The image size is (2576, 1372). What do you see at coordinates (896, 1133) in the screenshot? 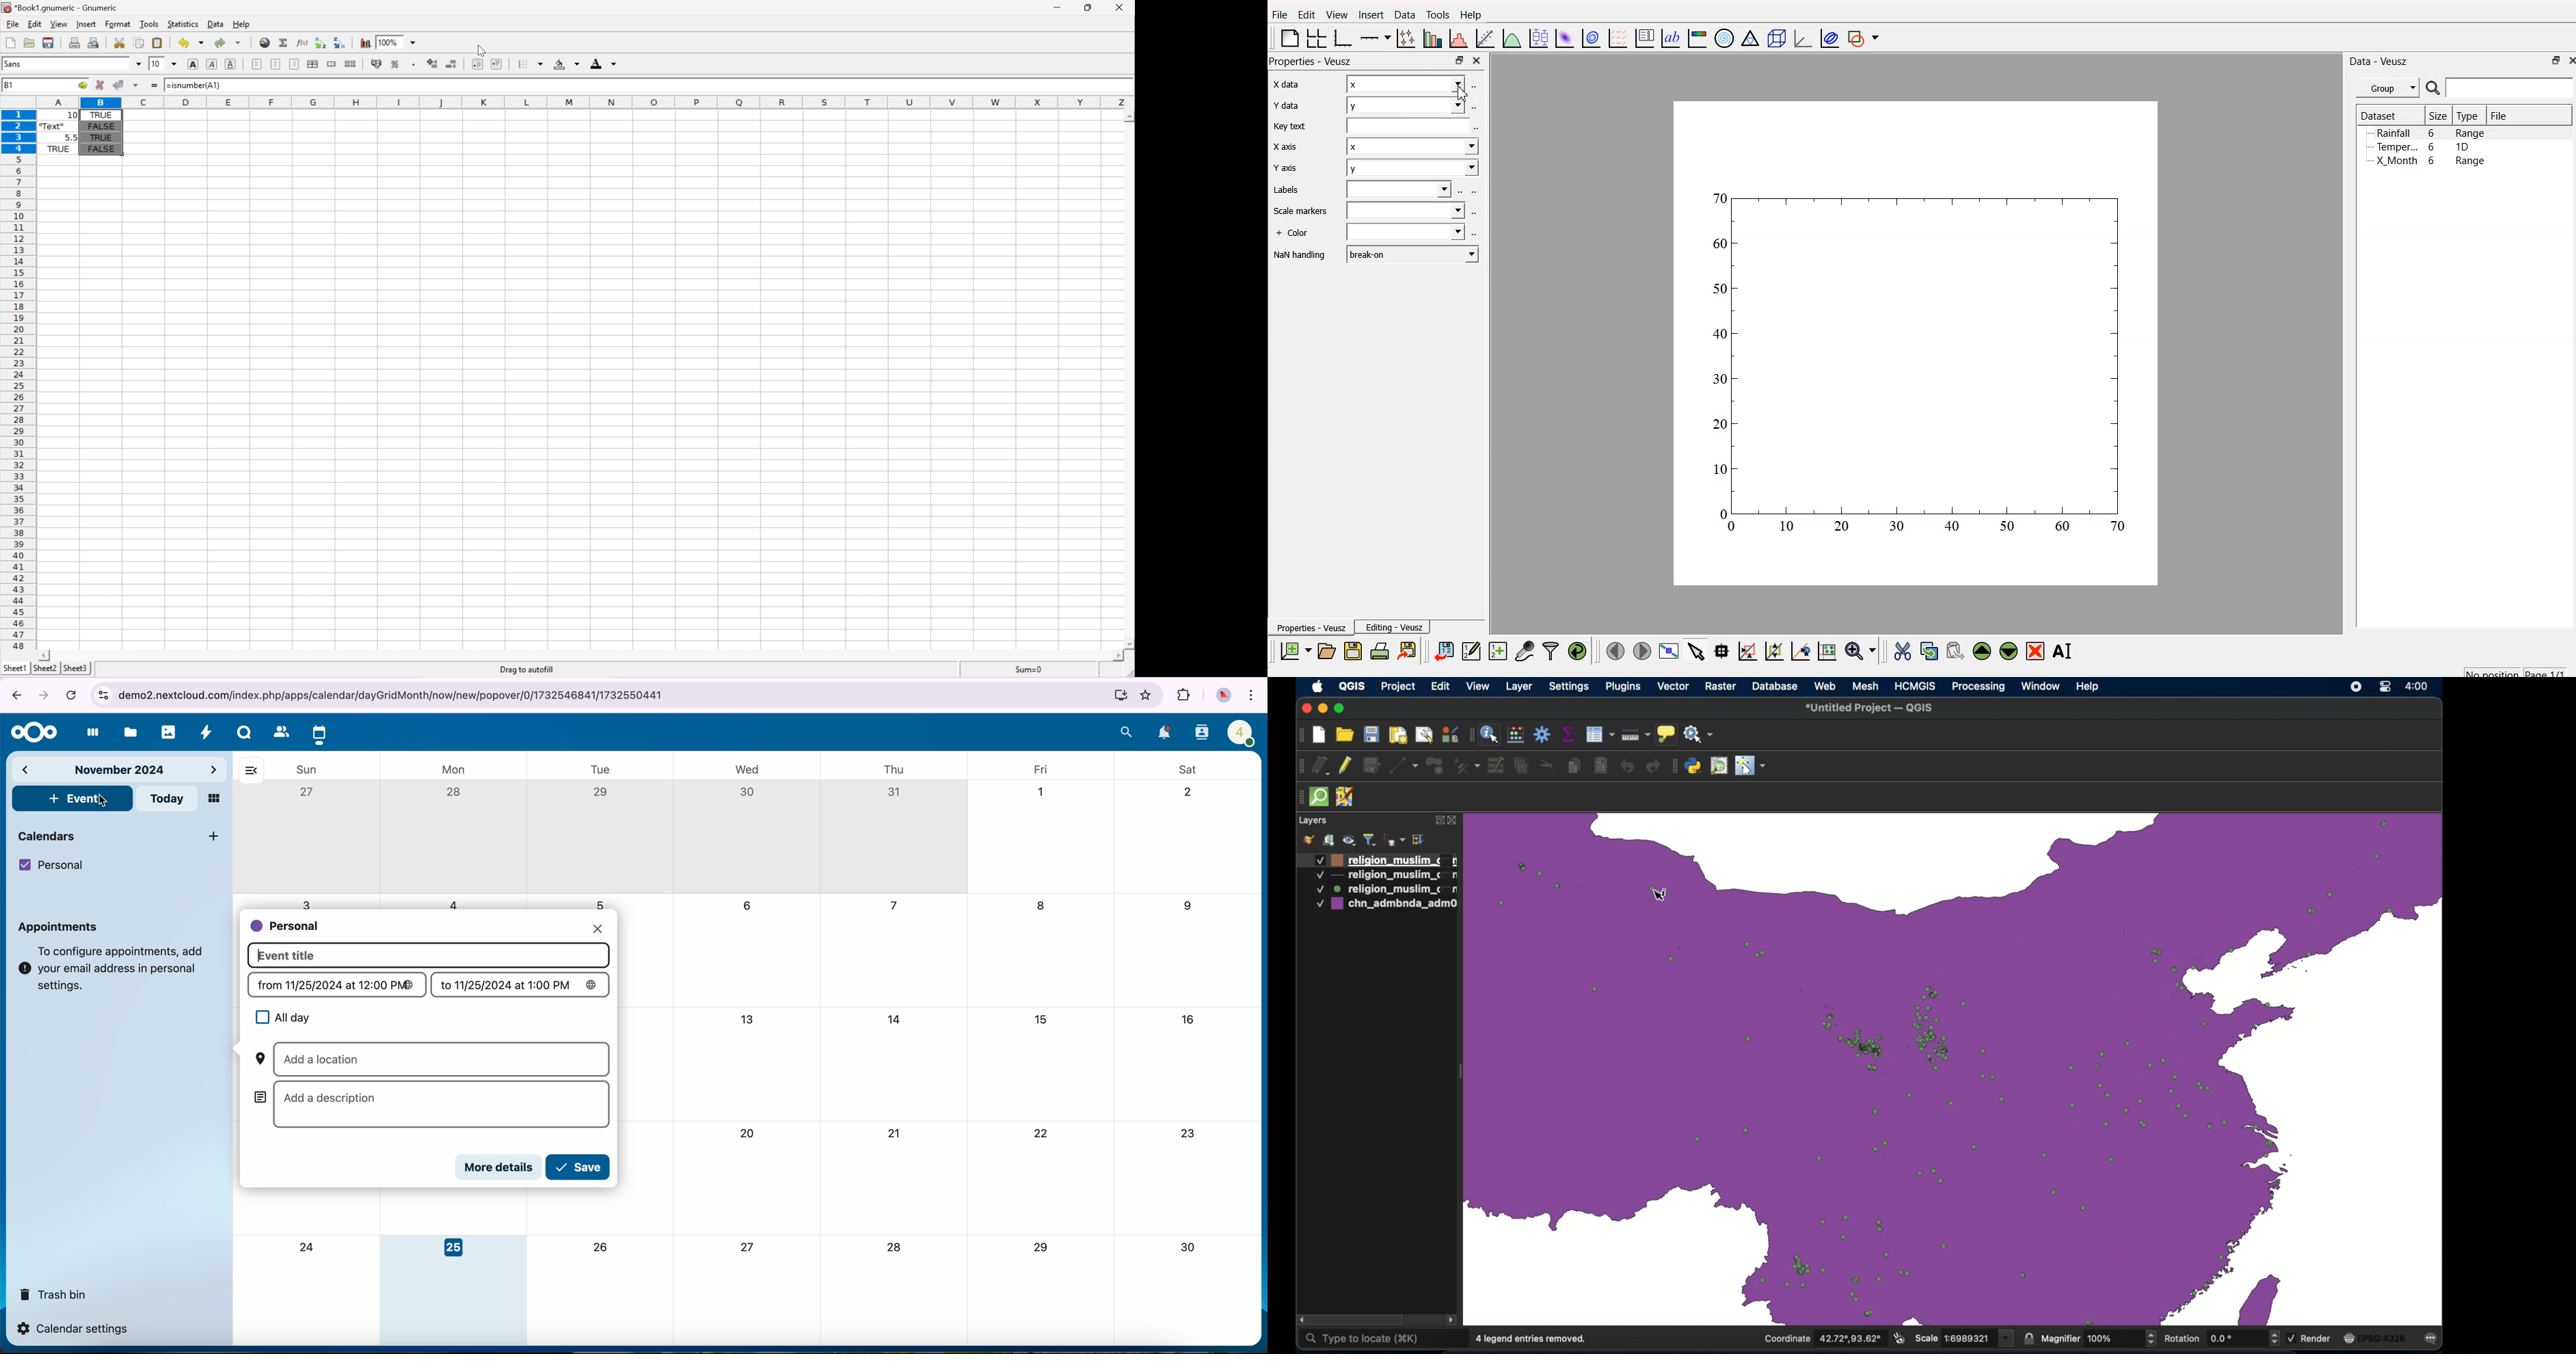
I see `21` at bounding box center [896, 1133].